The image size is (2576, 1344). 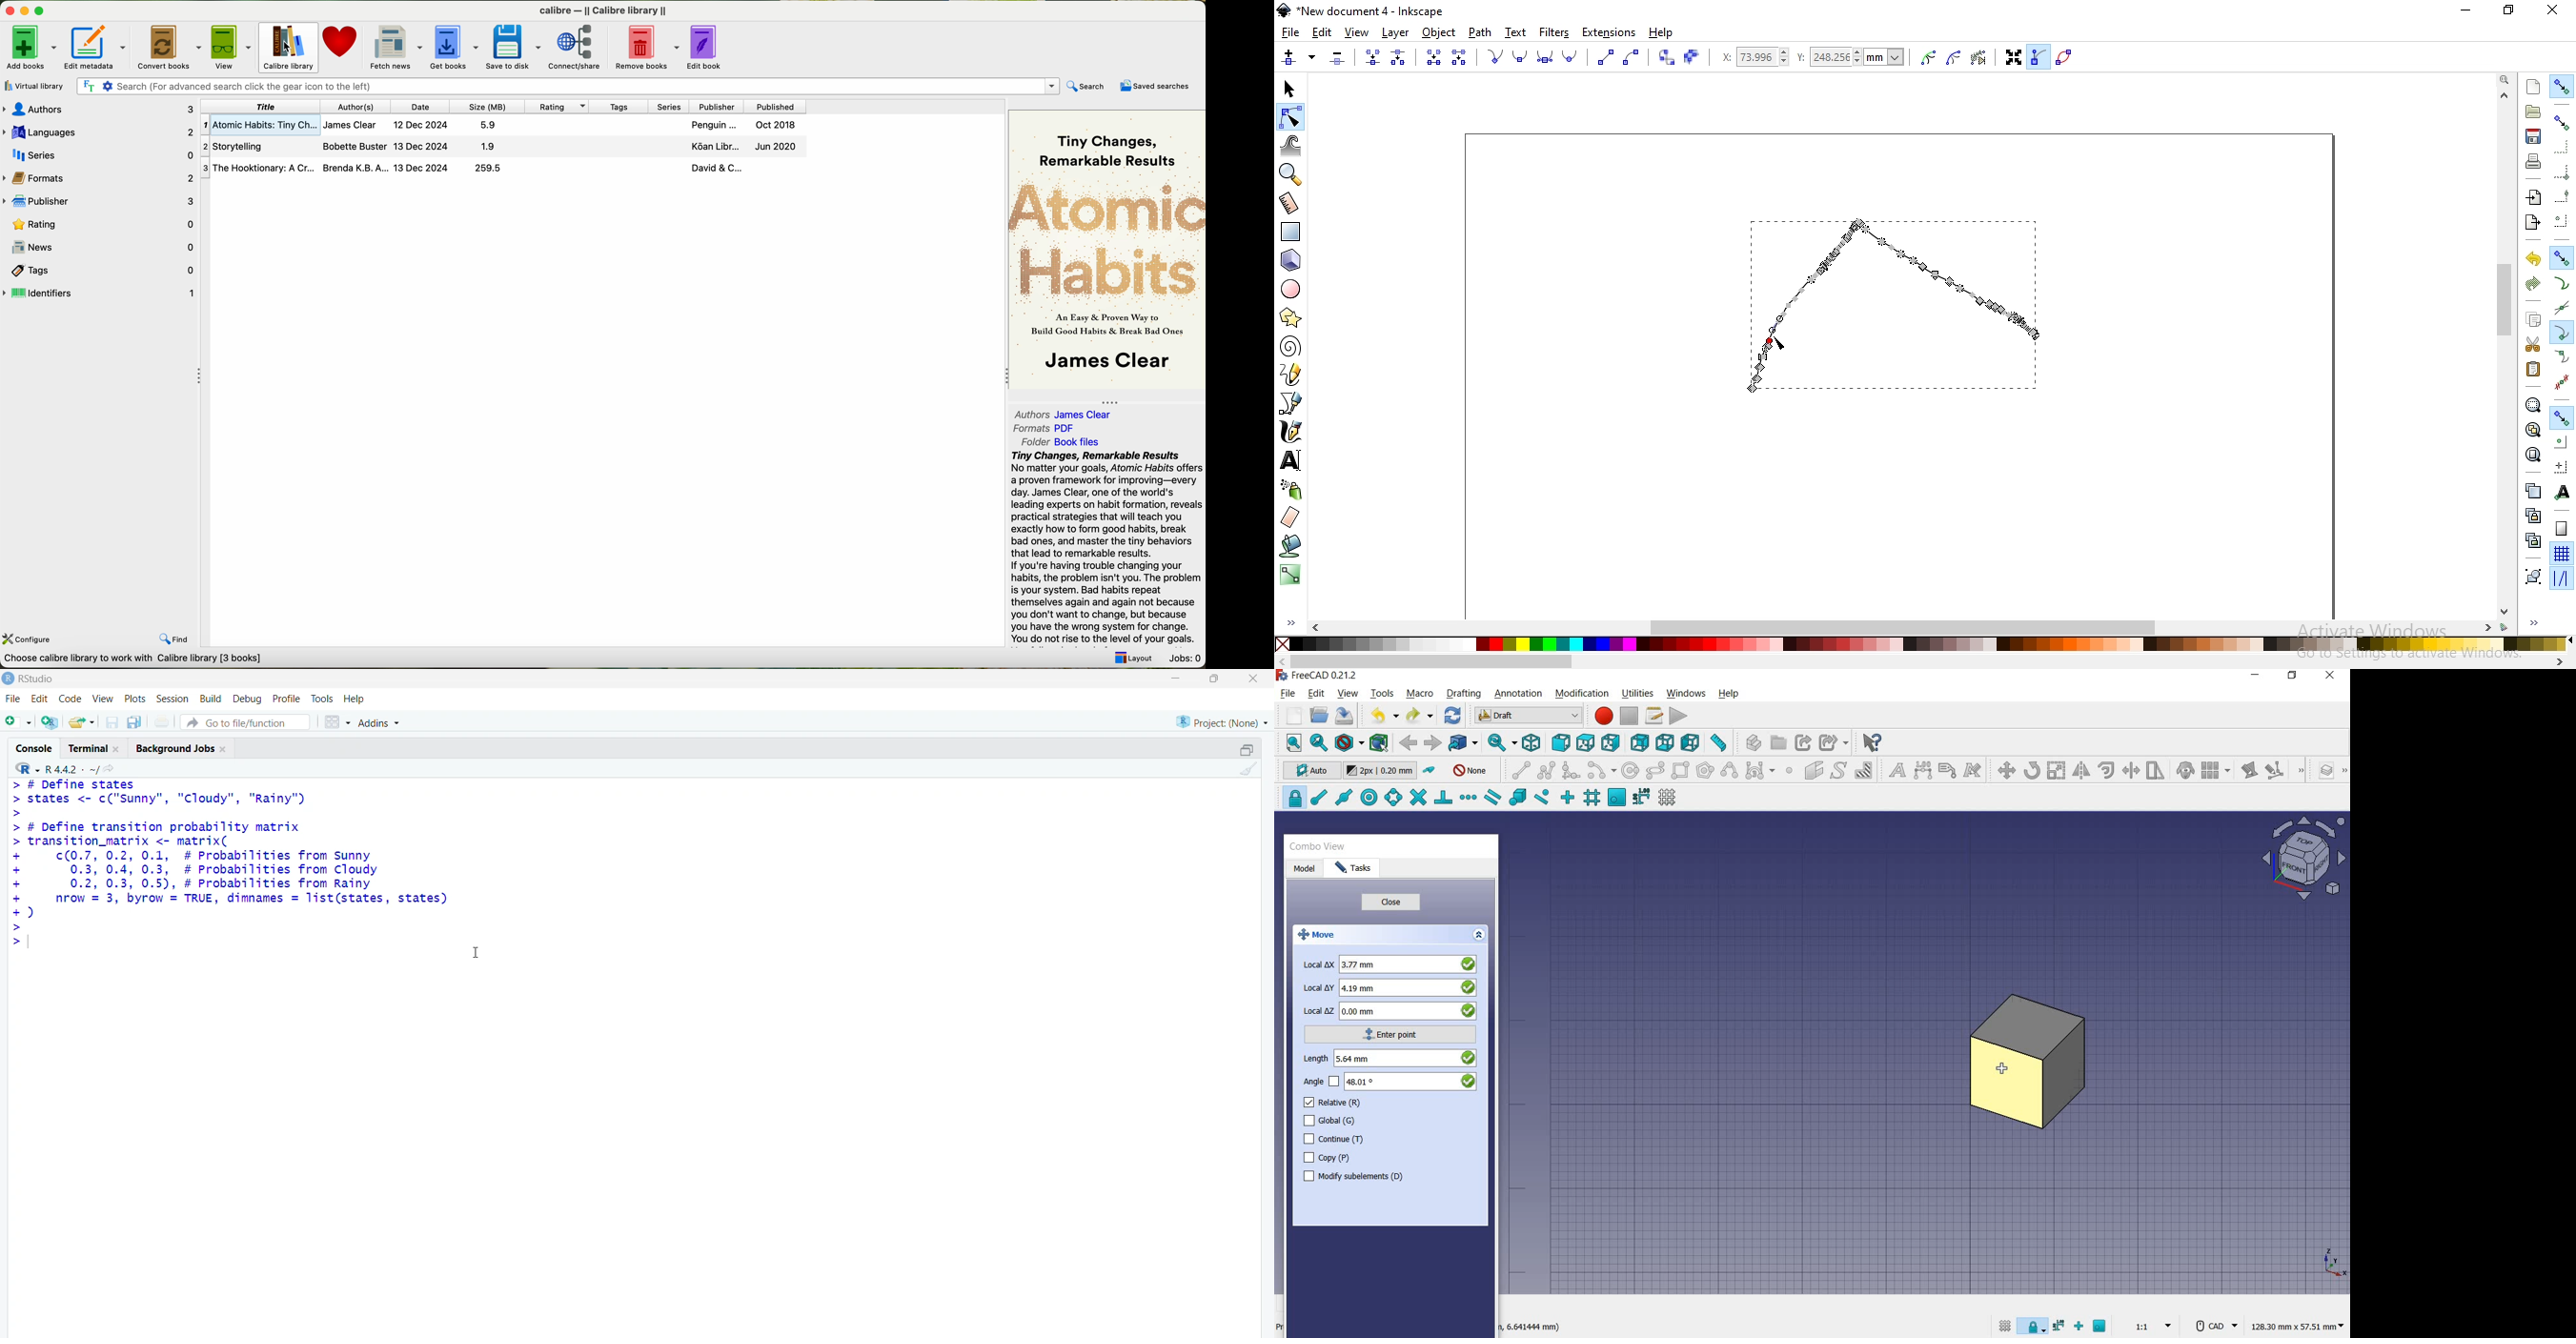 What do you see at coordinates (1371, 11) in the screenshot?
I see `new document 4 - Inkscape` at bounding box center [1371, 11].